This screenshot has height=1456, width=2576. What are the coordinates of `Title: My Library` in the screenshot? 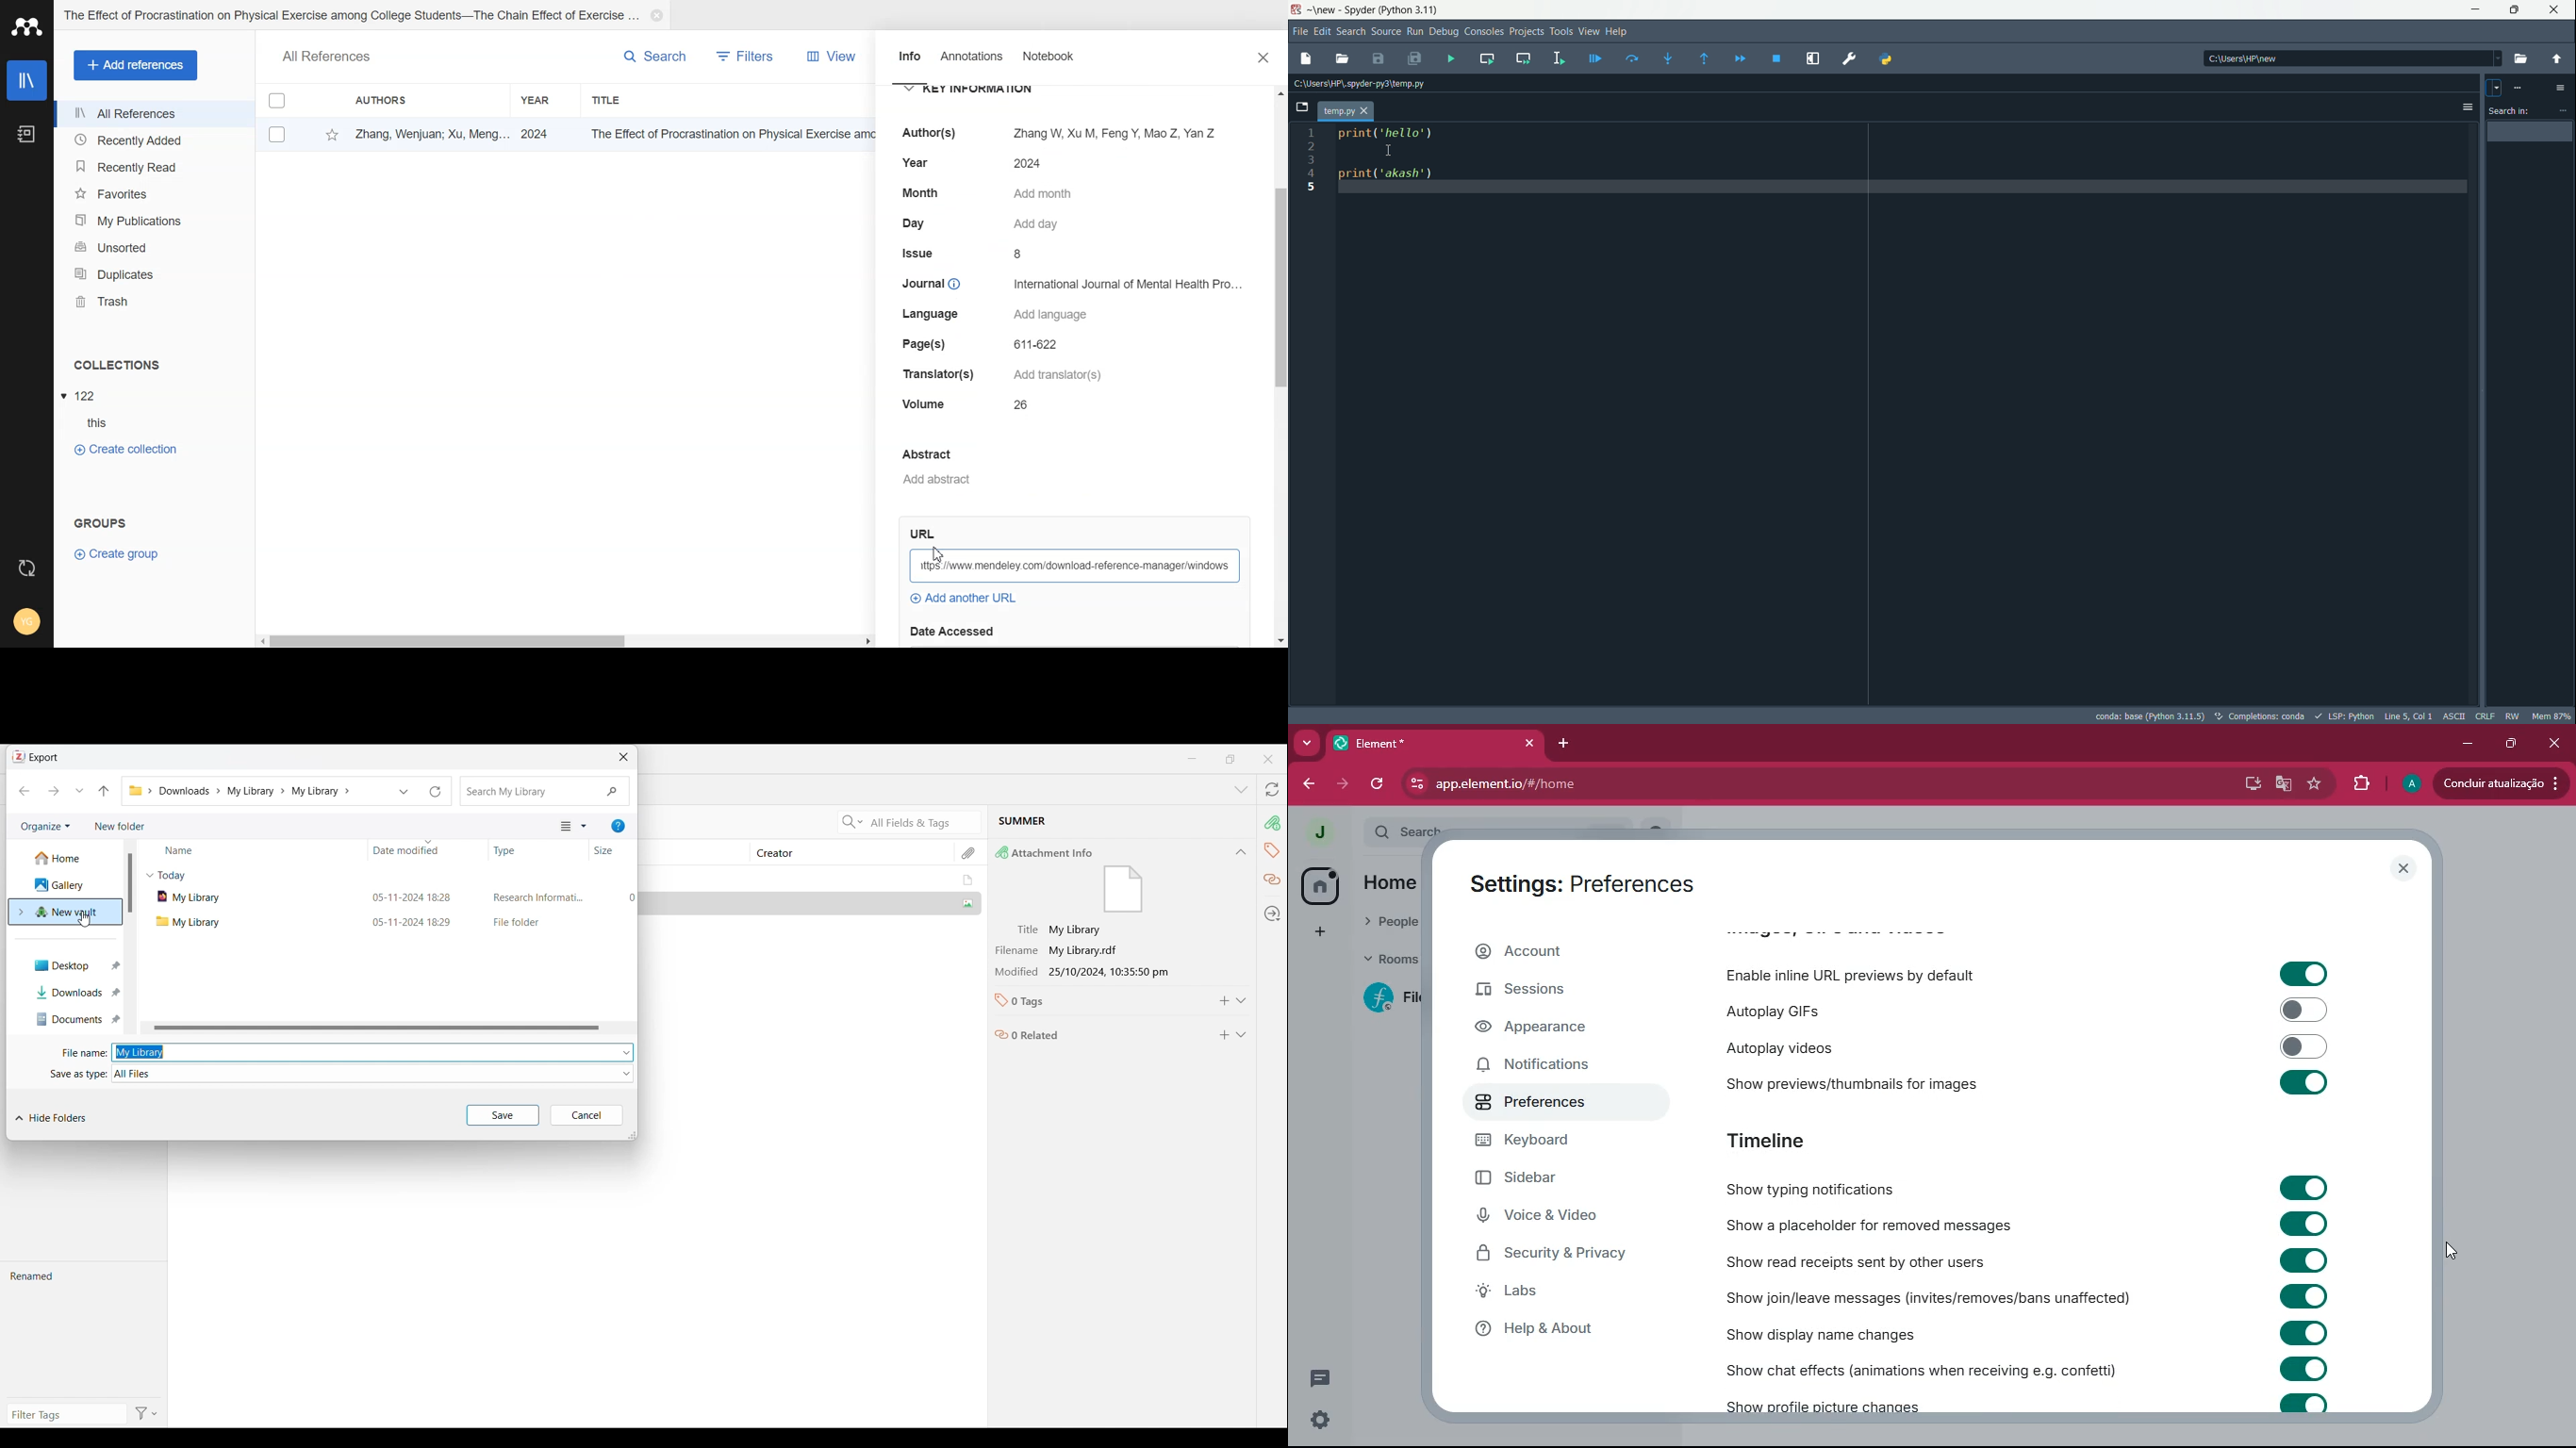 It's located at (1098, 930).